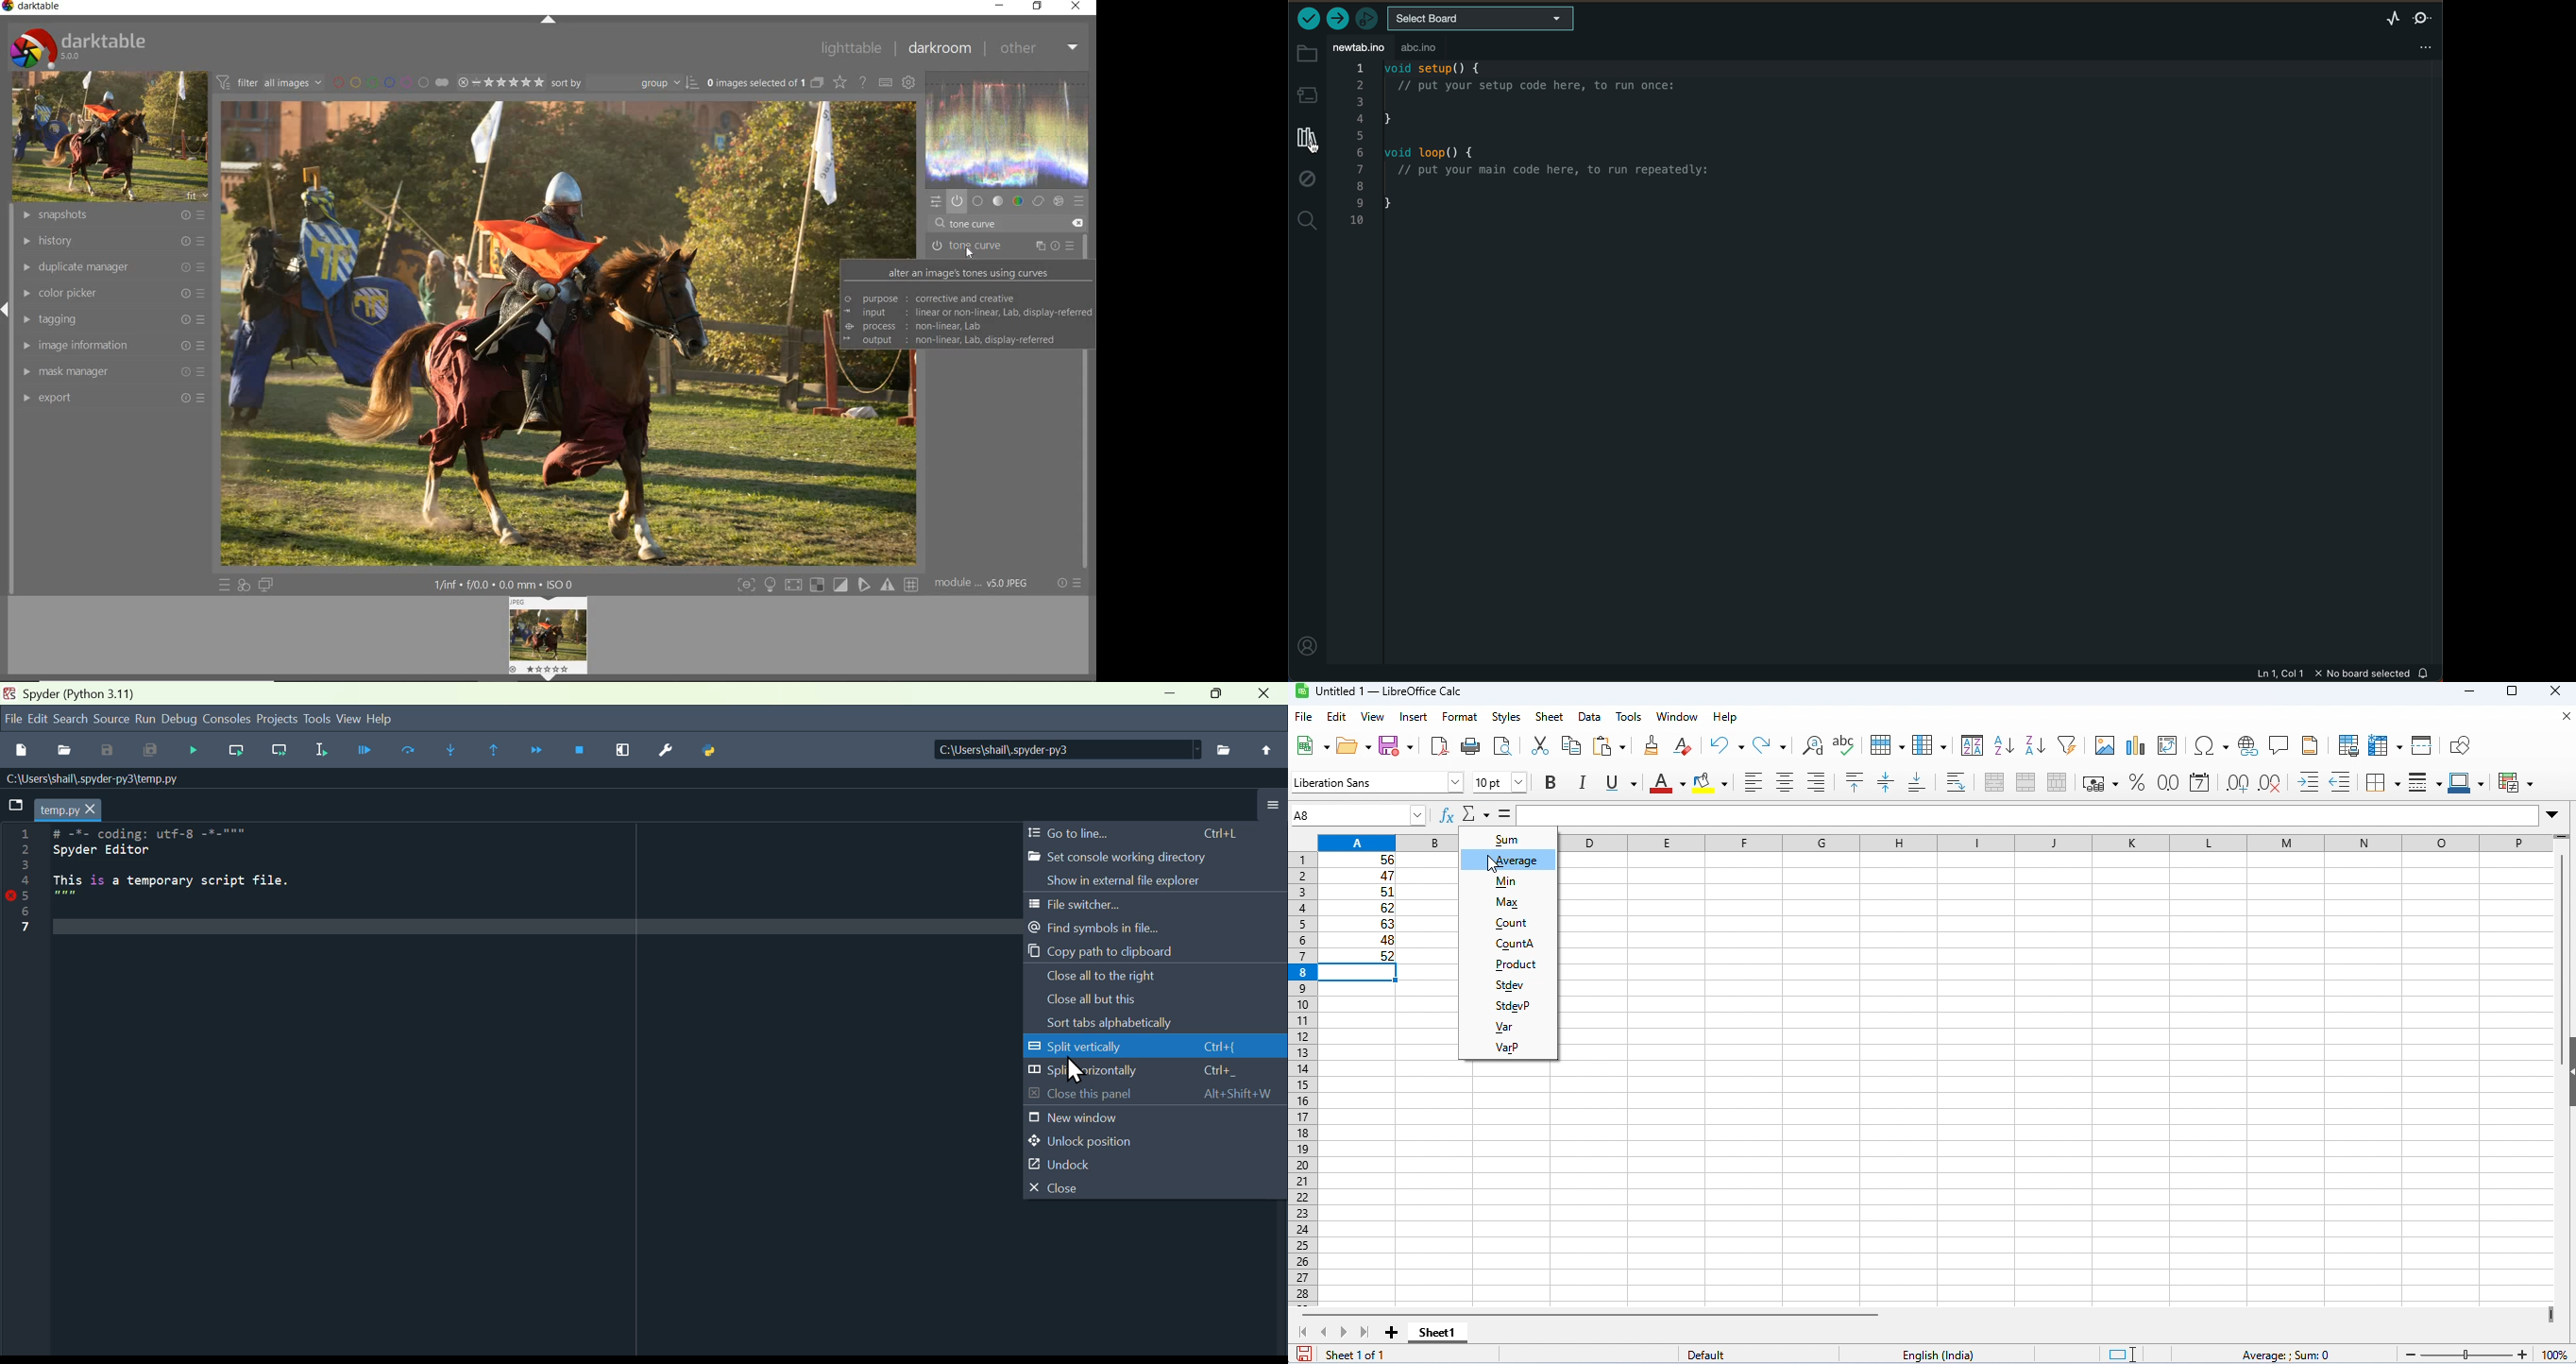 This screenshot has height=1372, width=2576. I want to click on language, so click(1940, 1355).